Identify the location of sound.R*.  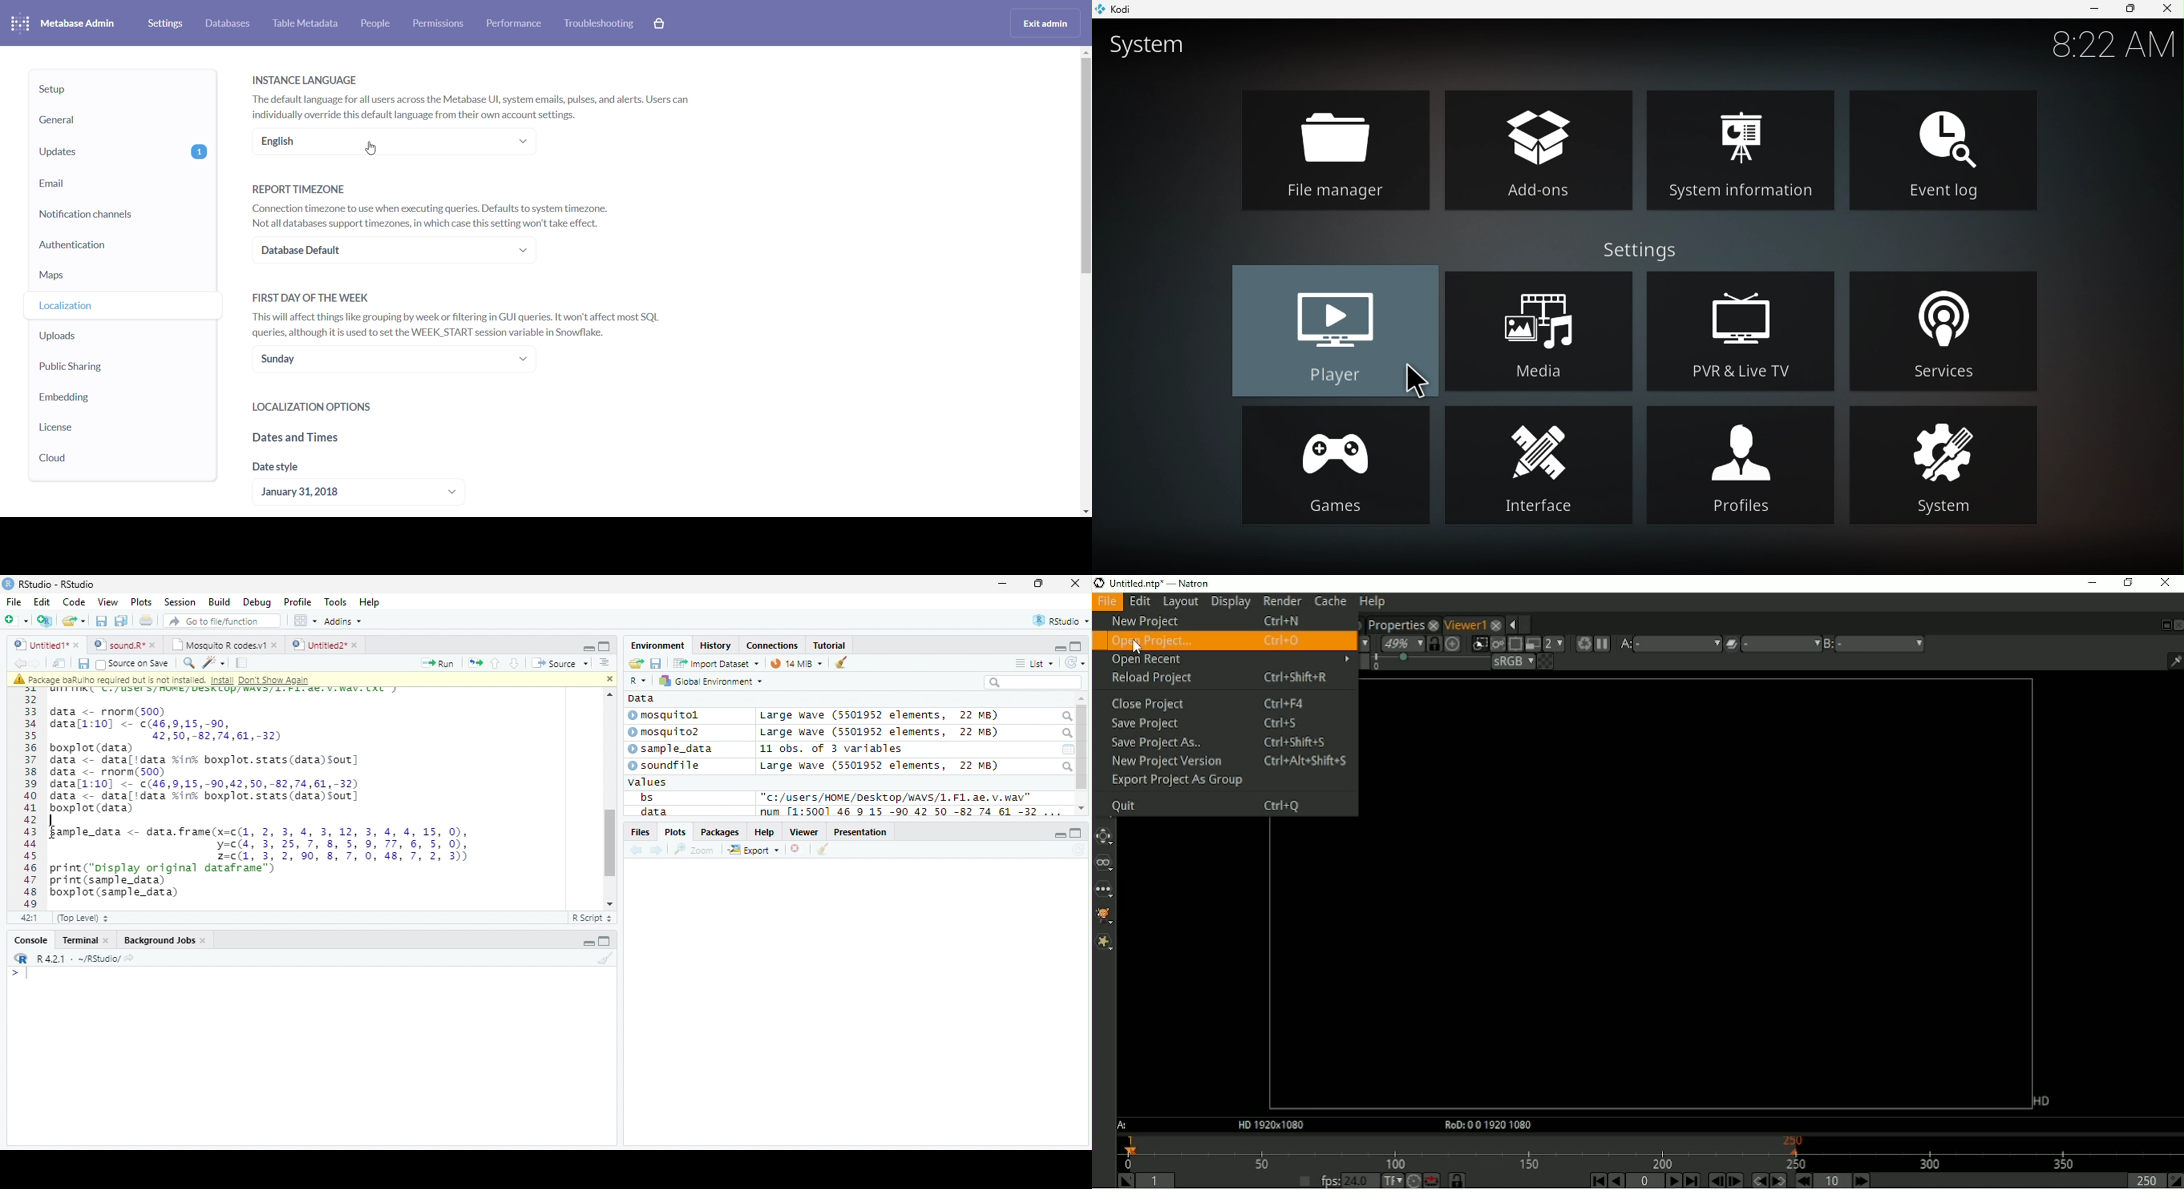
(123, 644).